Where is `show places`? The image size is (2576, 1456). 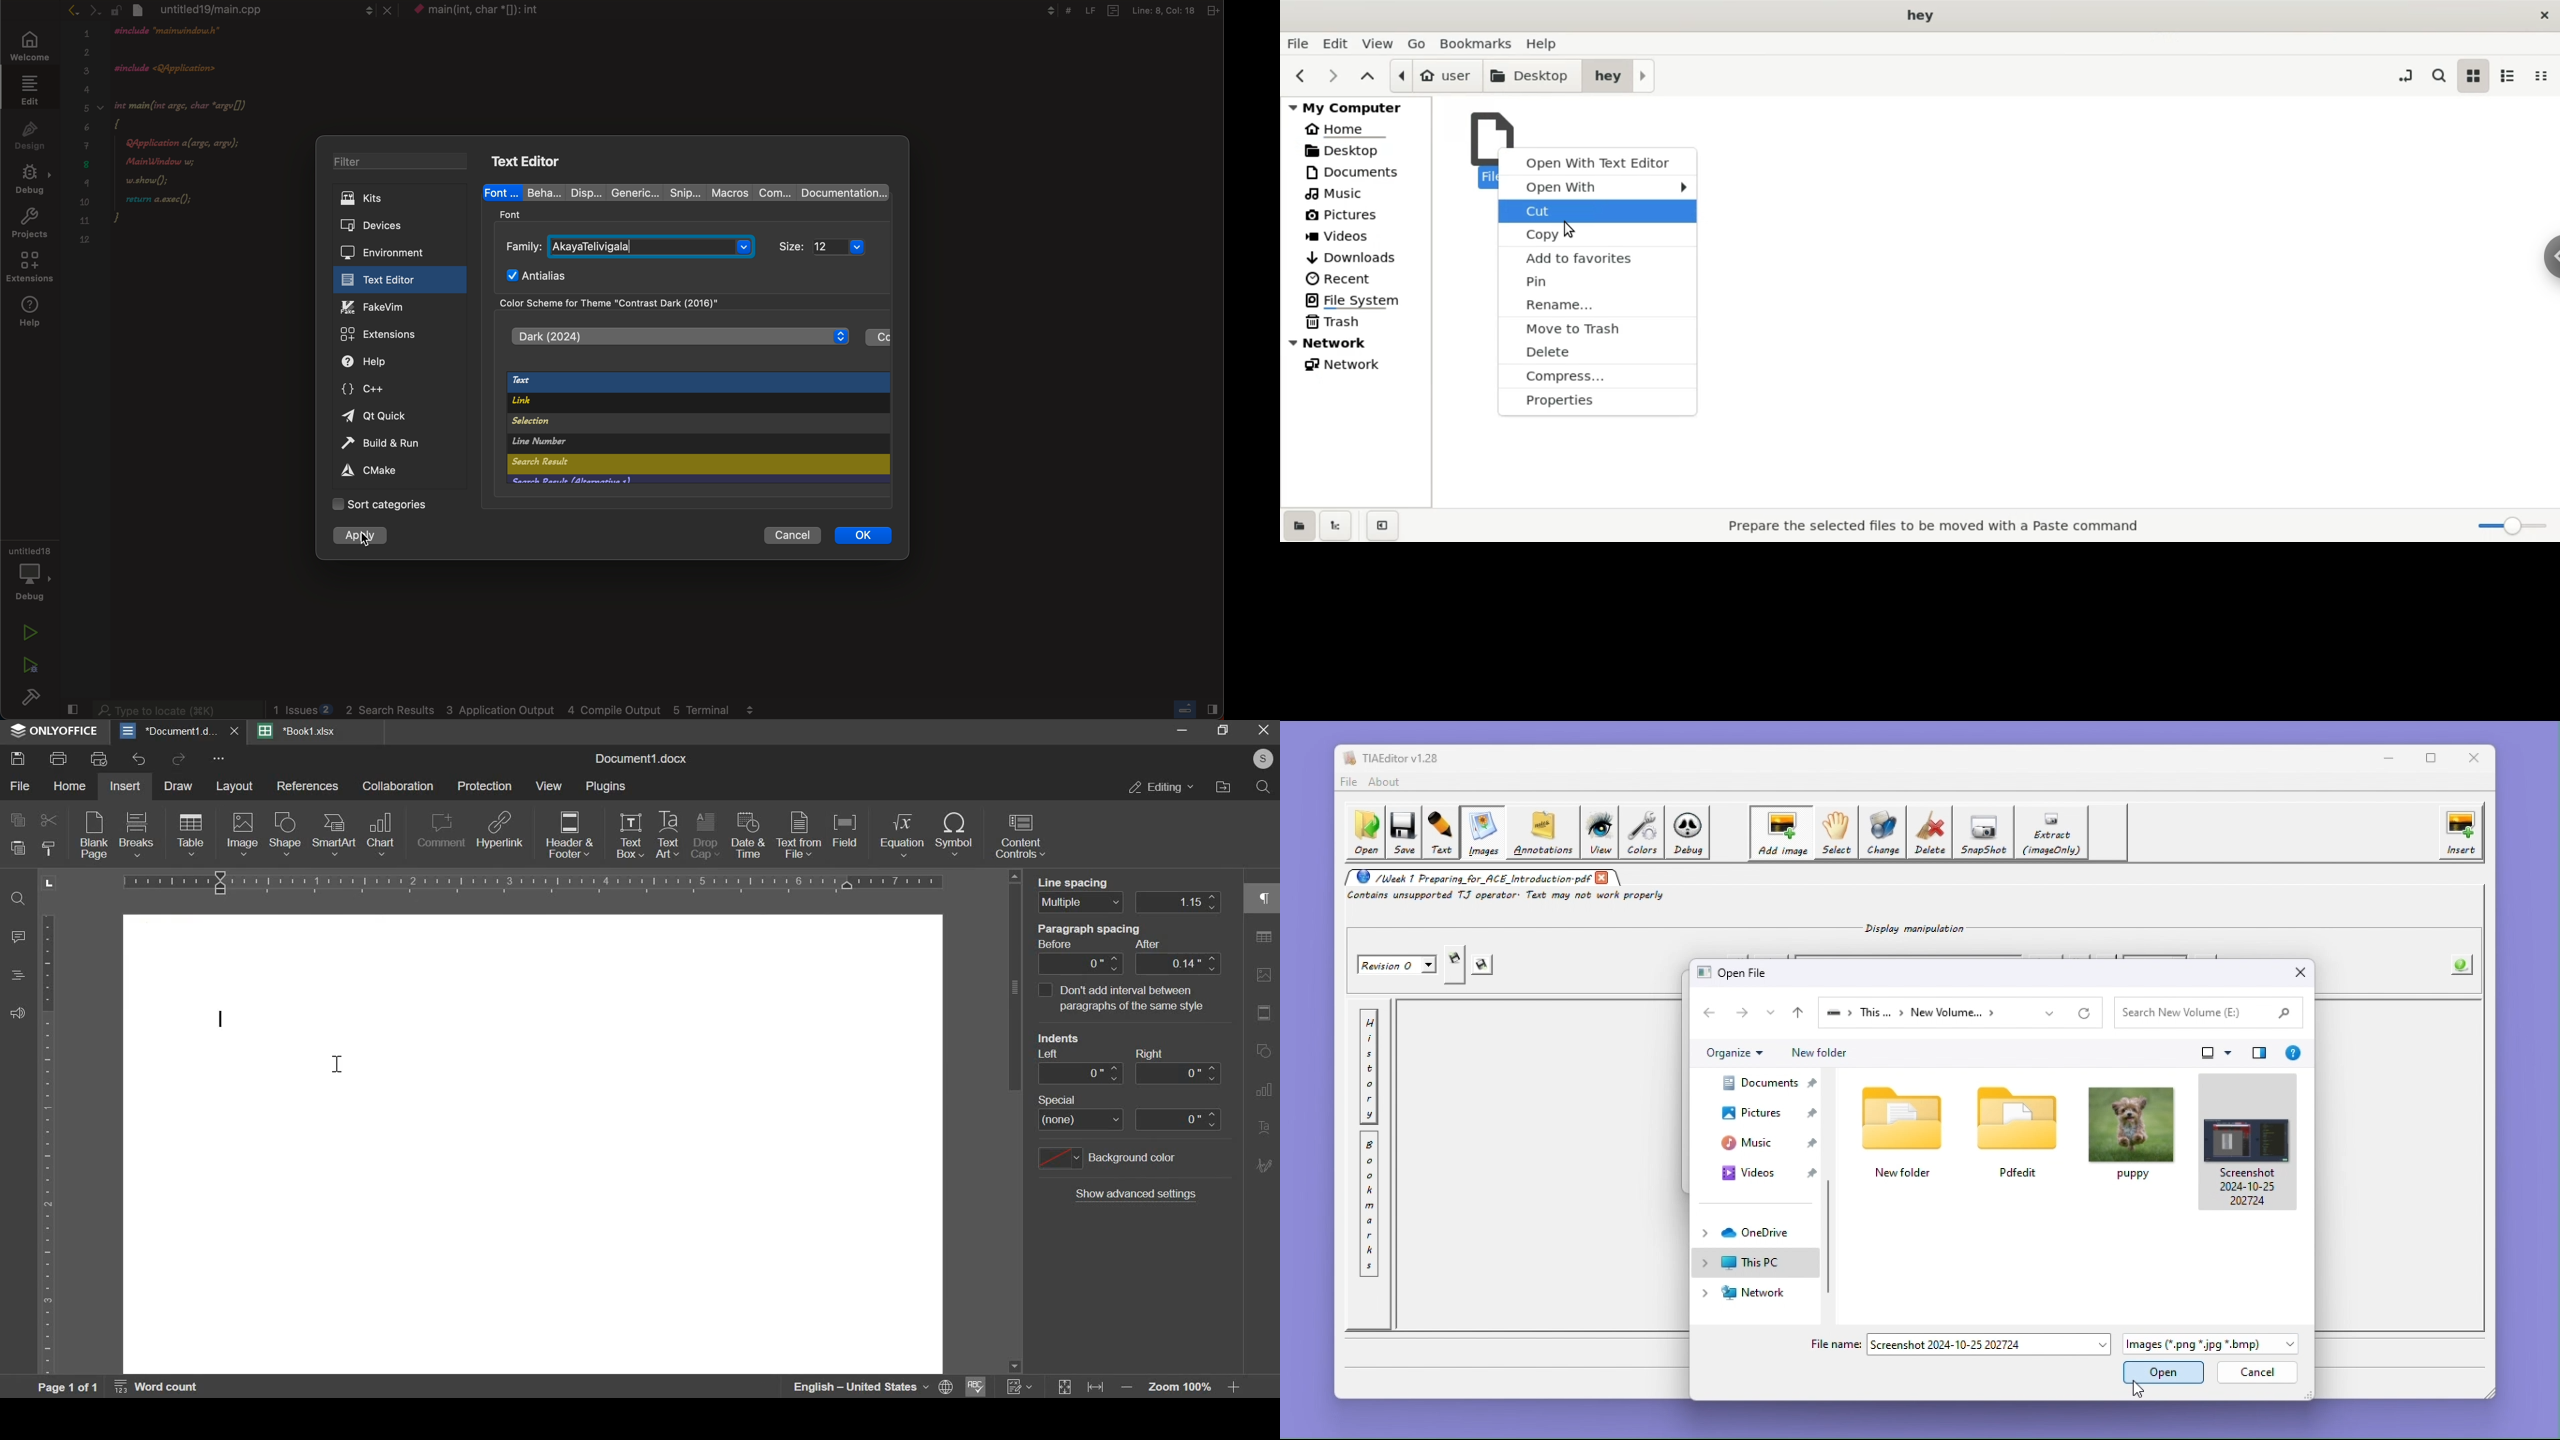 show places is located at coordinates (1299, 525).